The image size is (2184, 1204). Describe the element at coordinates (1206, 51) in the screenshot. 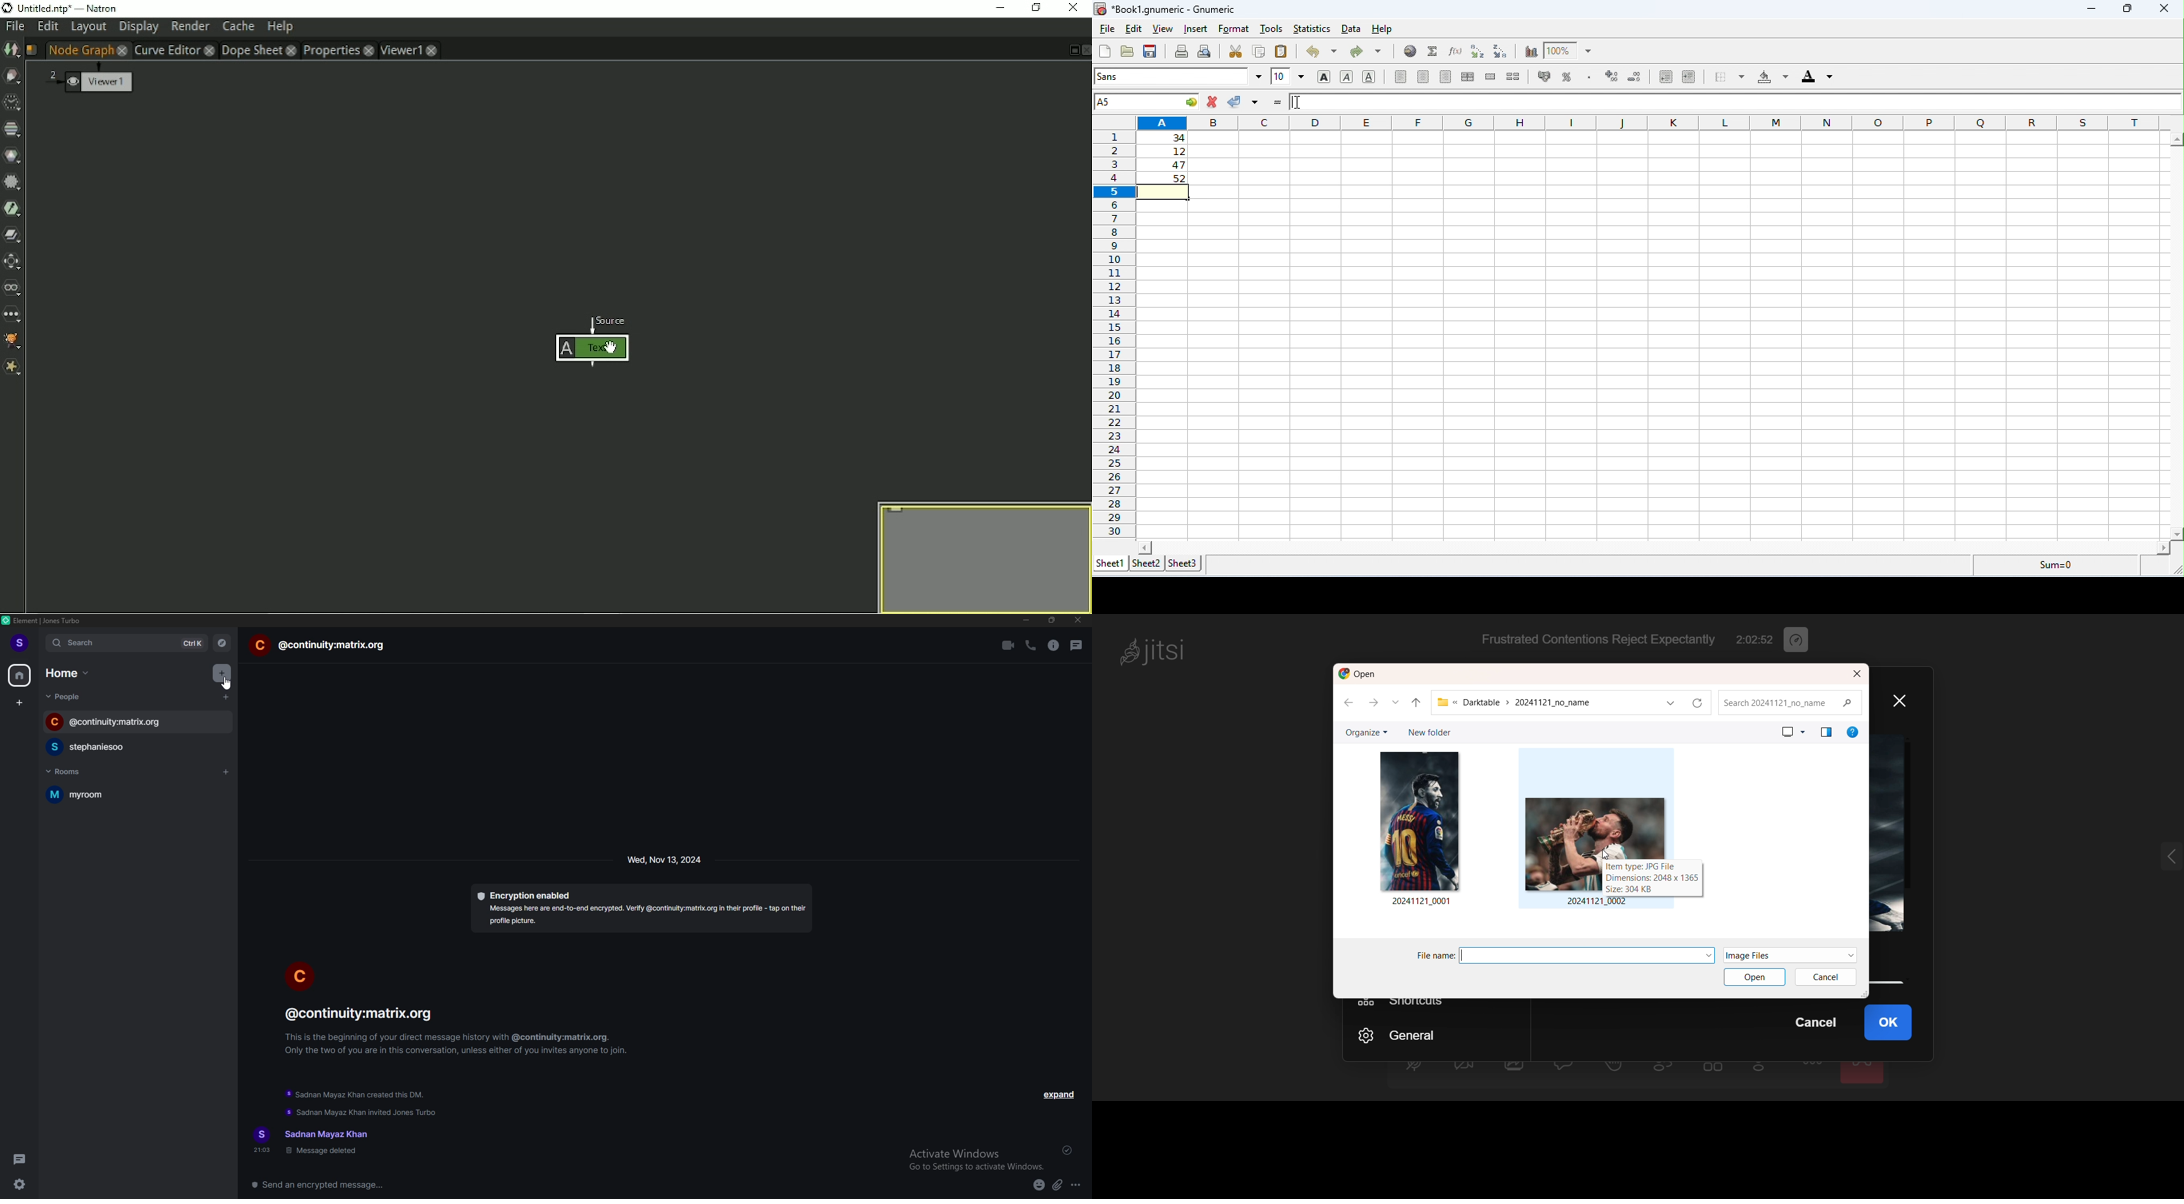

I see `print preview` at that location.